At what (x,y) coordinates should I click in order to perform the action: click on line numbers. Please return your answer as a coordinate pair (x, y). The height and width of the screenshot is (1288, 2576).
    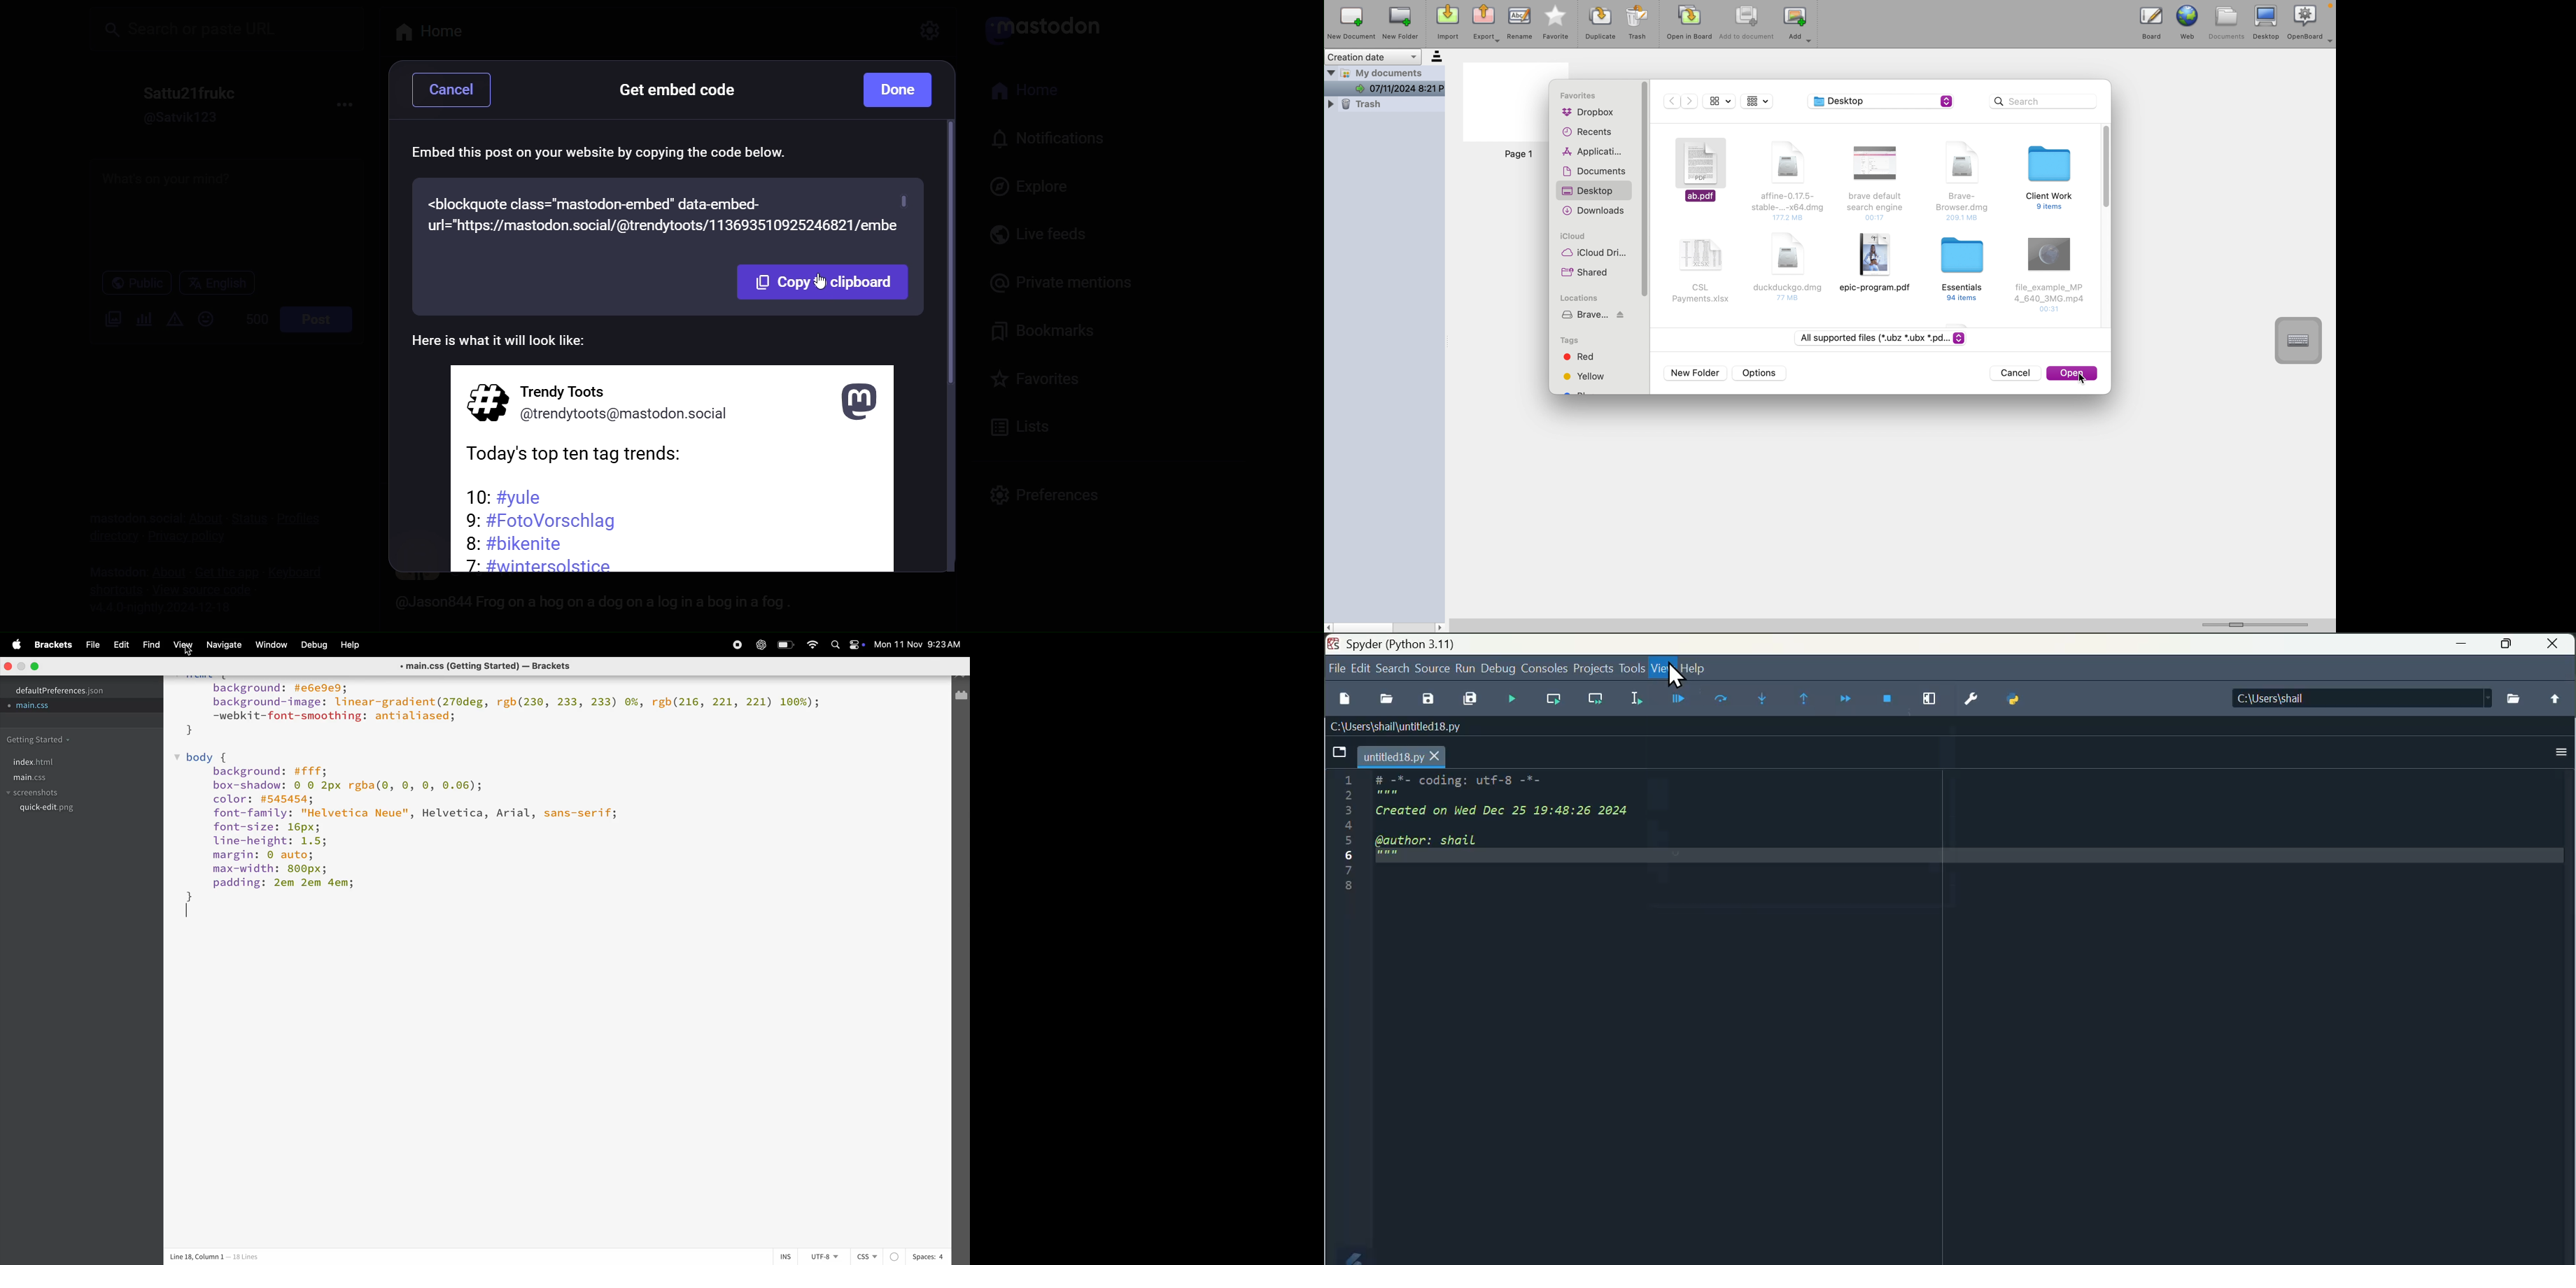
    Looking at the image, I should click on (1346, 836).